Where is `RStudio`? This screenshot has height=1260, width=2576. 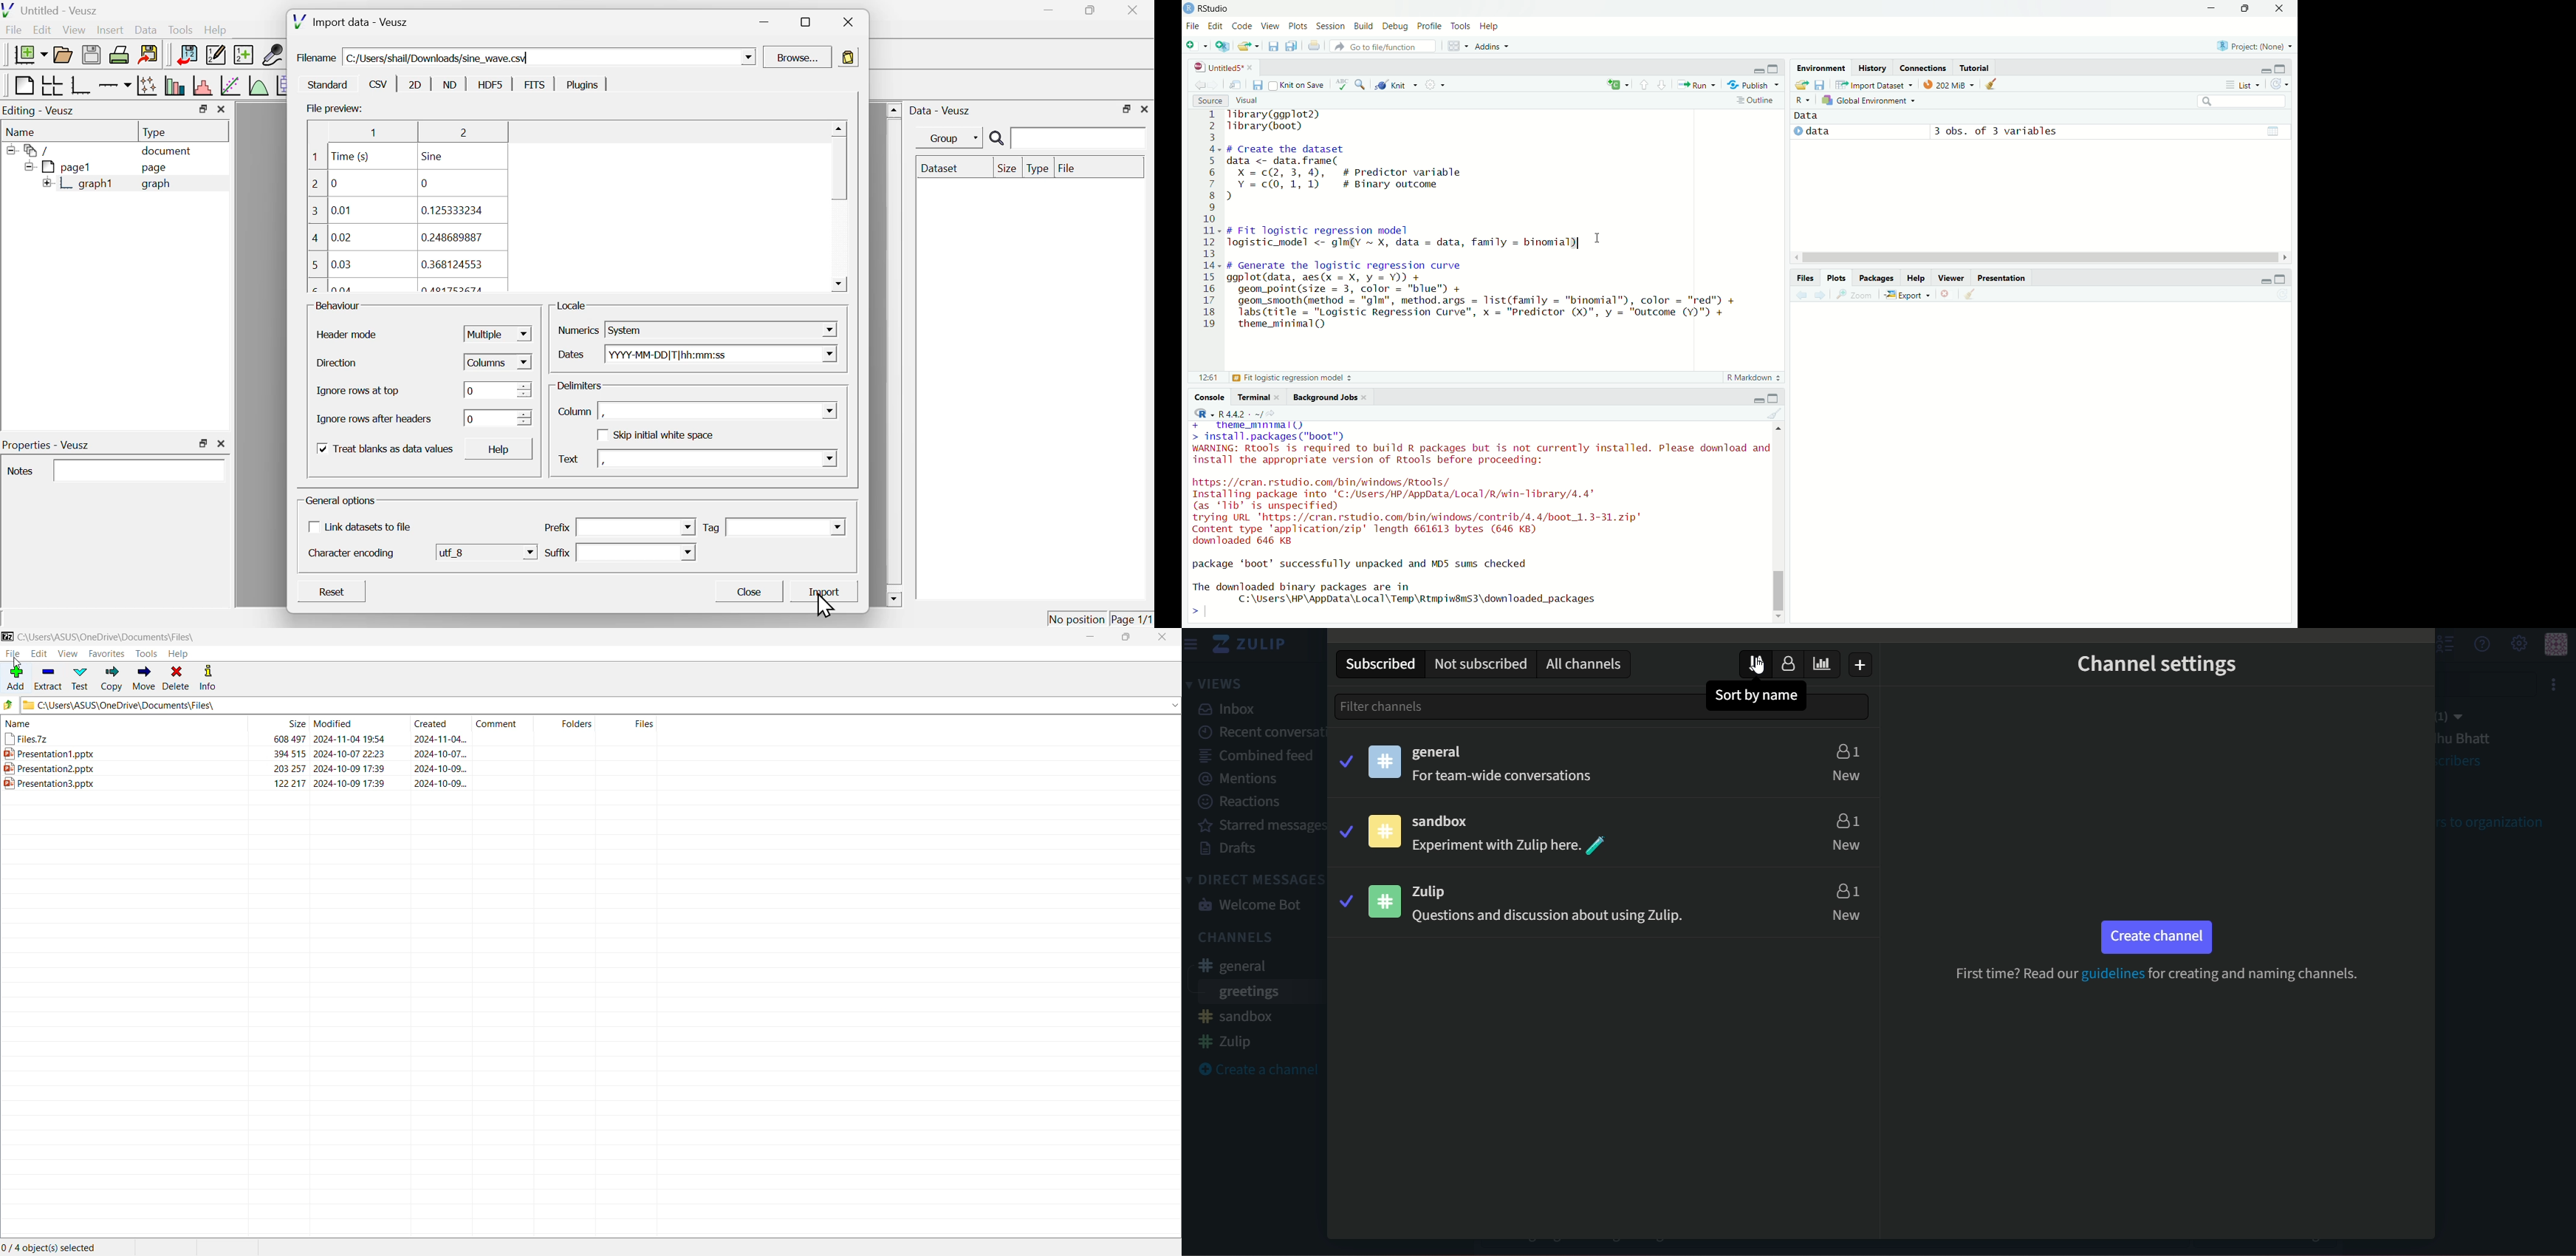 RStudio is located at coordinates (1206, 9).